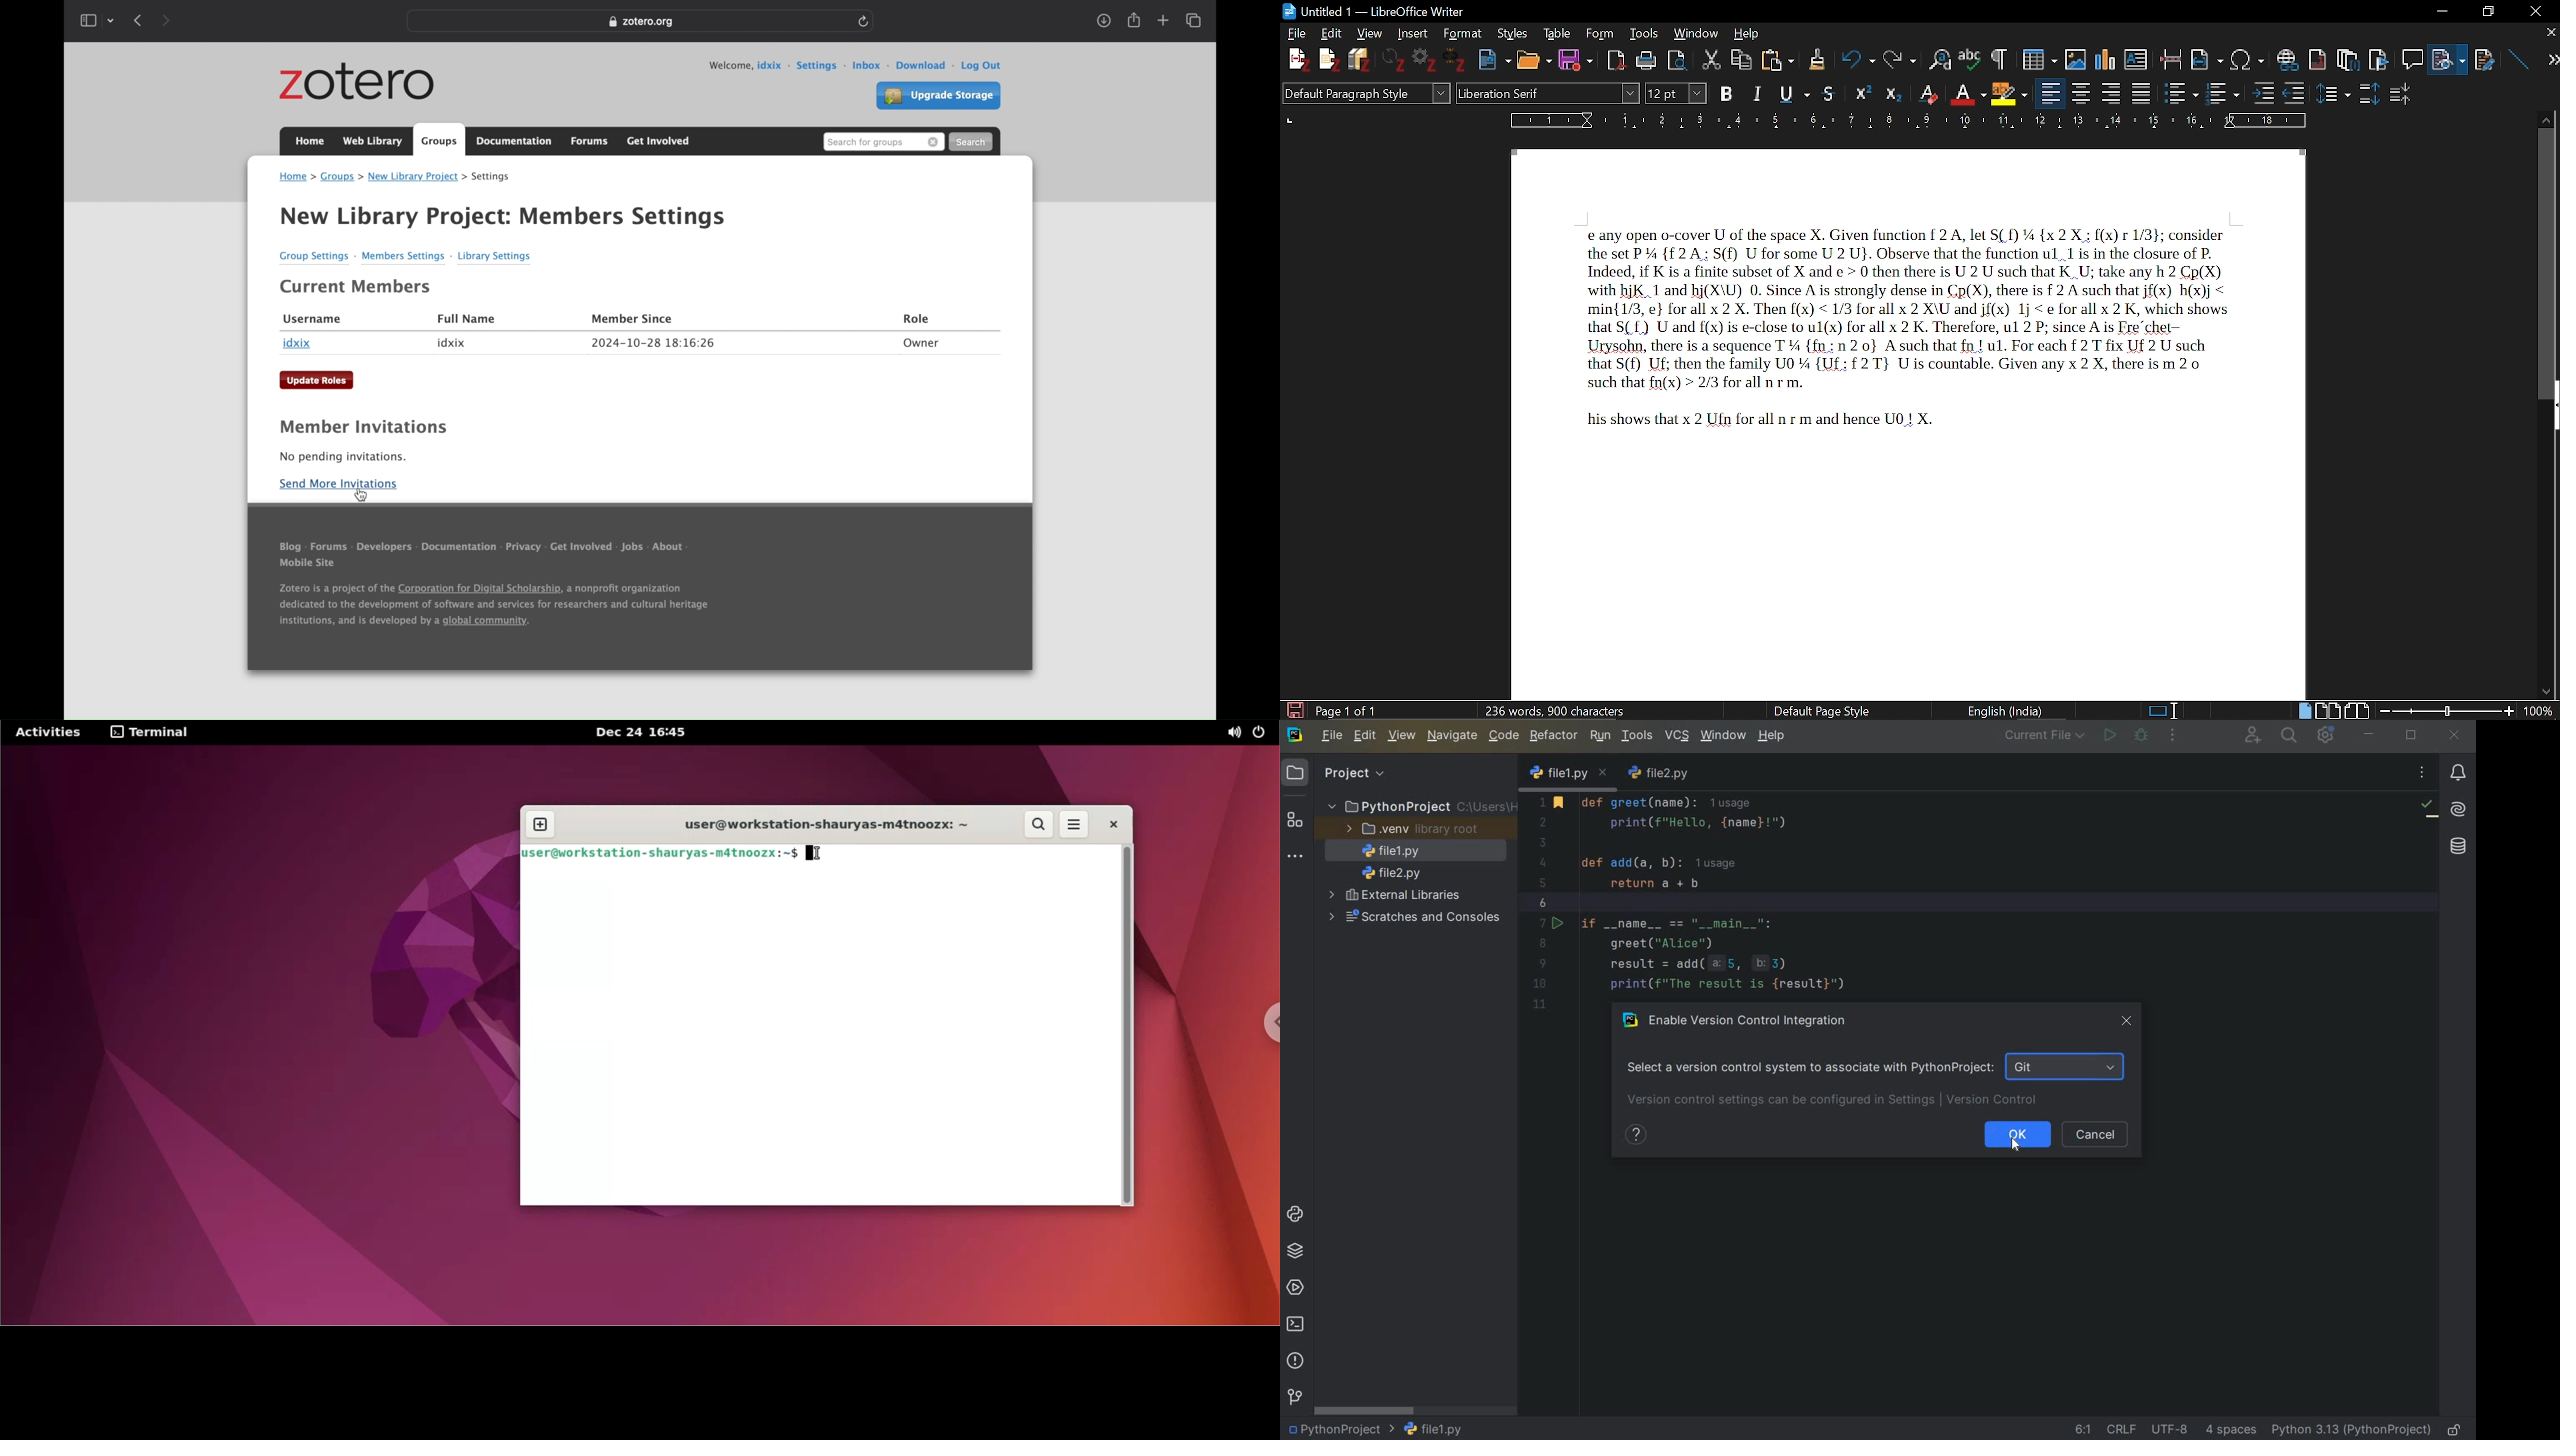 This screenshot has width=2576, height=1456. What do you see at coordinates (2032, 57) in the screenshot?
I see `Insert table` at bounding box center [2032, 57].